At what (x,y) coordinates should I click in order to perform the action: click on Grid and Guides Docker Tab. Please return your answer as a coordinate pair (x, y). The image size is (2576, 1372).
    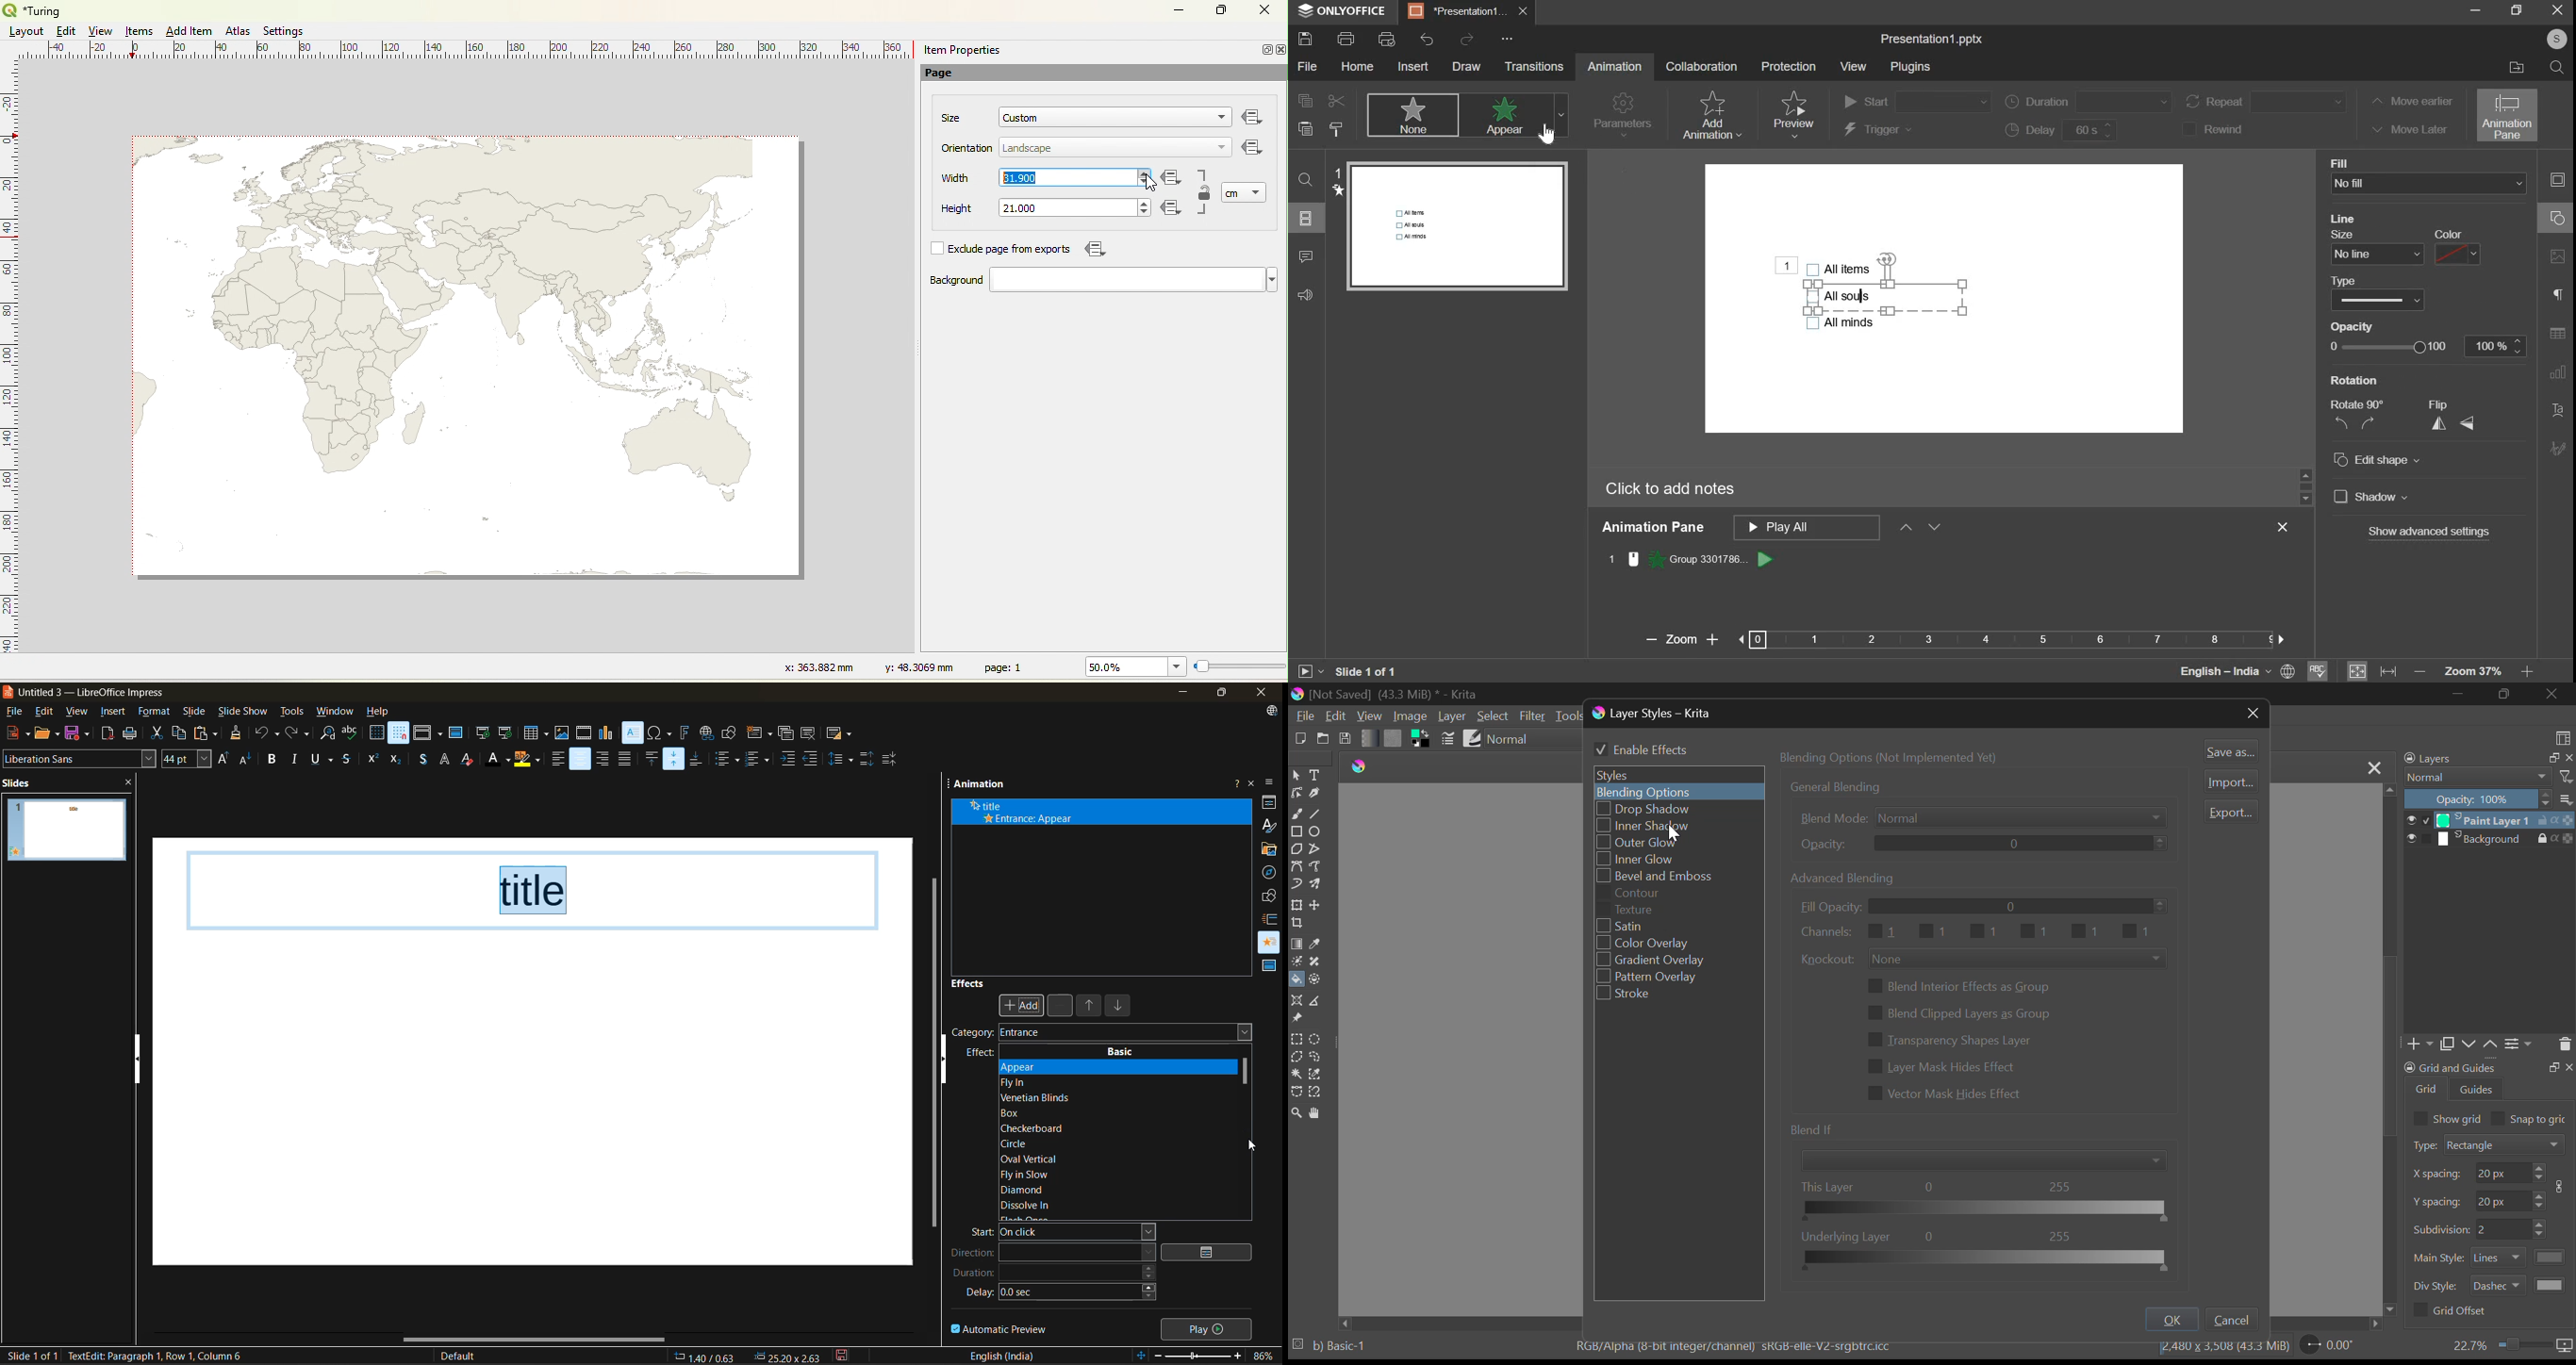
    Looking at the image, I should click on (2489, 1082).